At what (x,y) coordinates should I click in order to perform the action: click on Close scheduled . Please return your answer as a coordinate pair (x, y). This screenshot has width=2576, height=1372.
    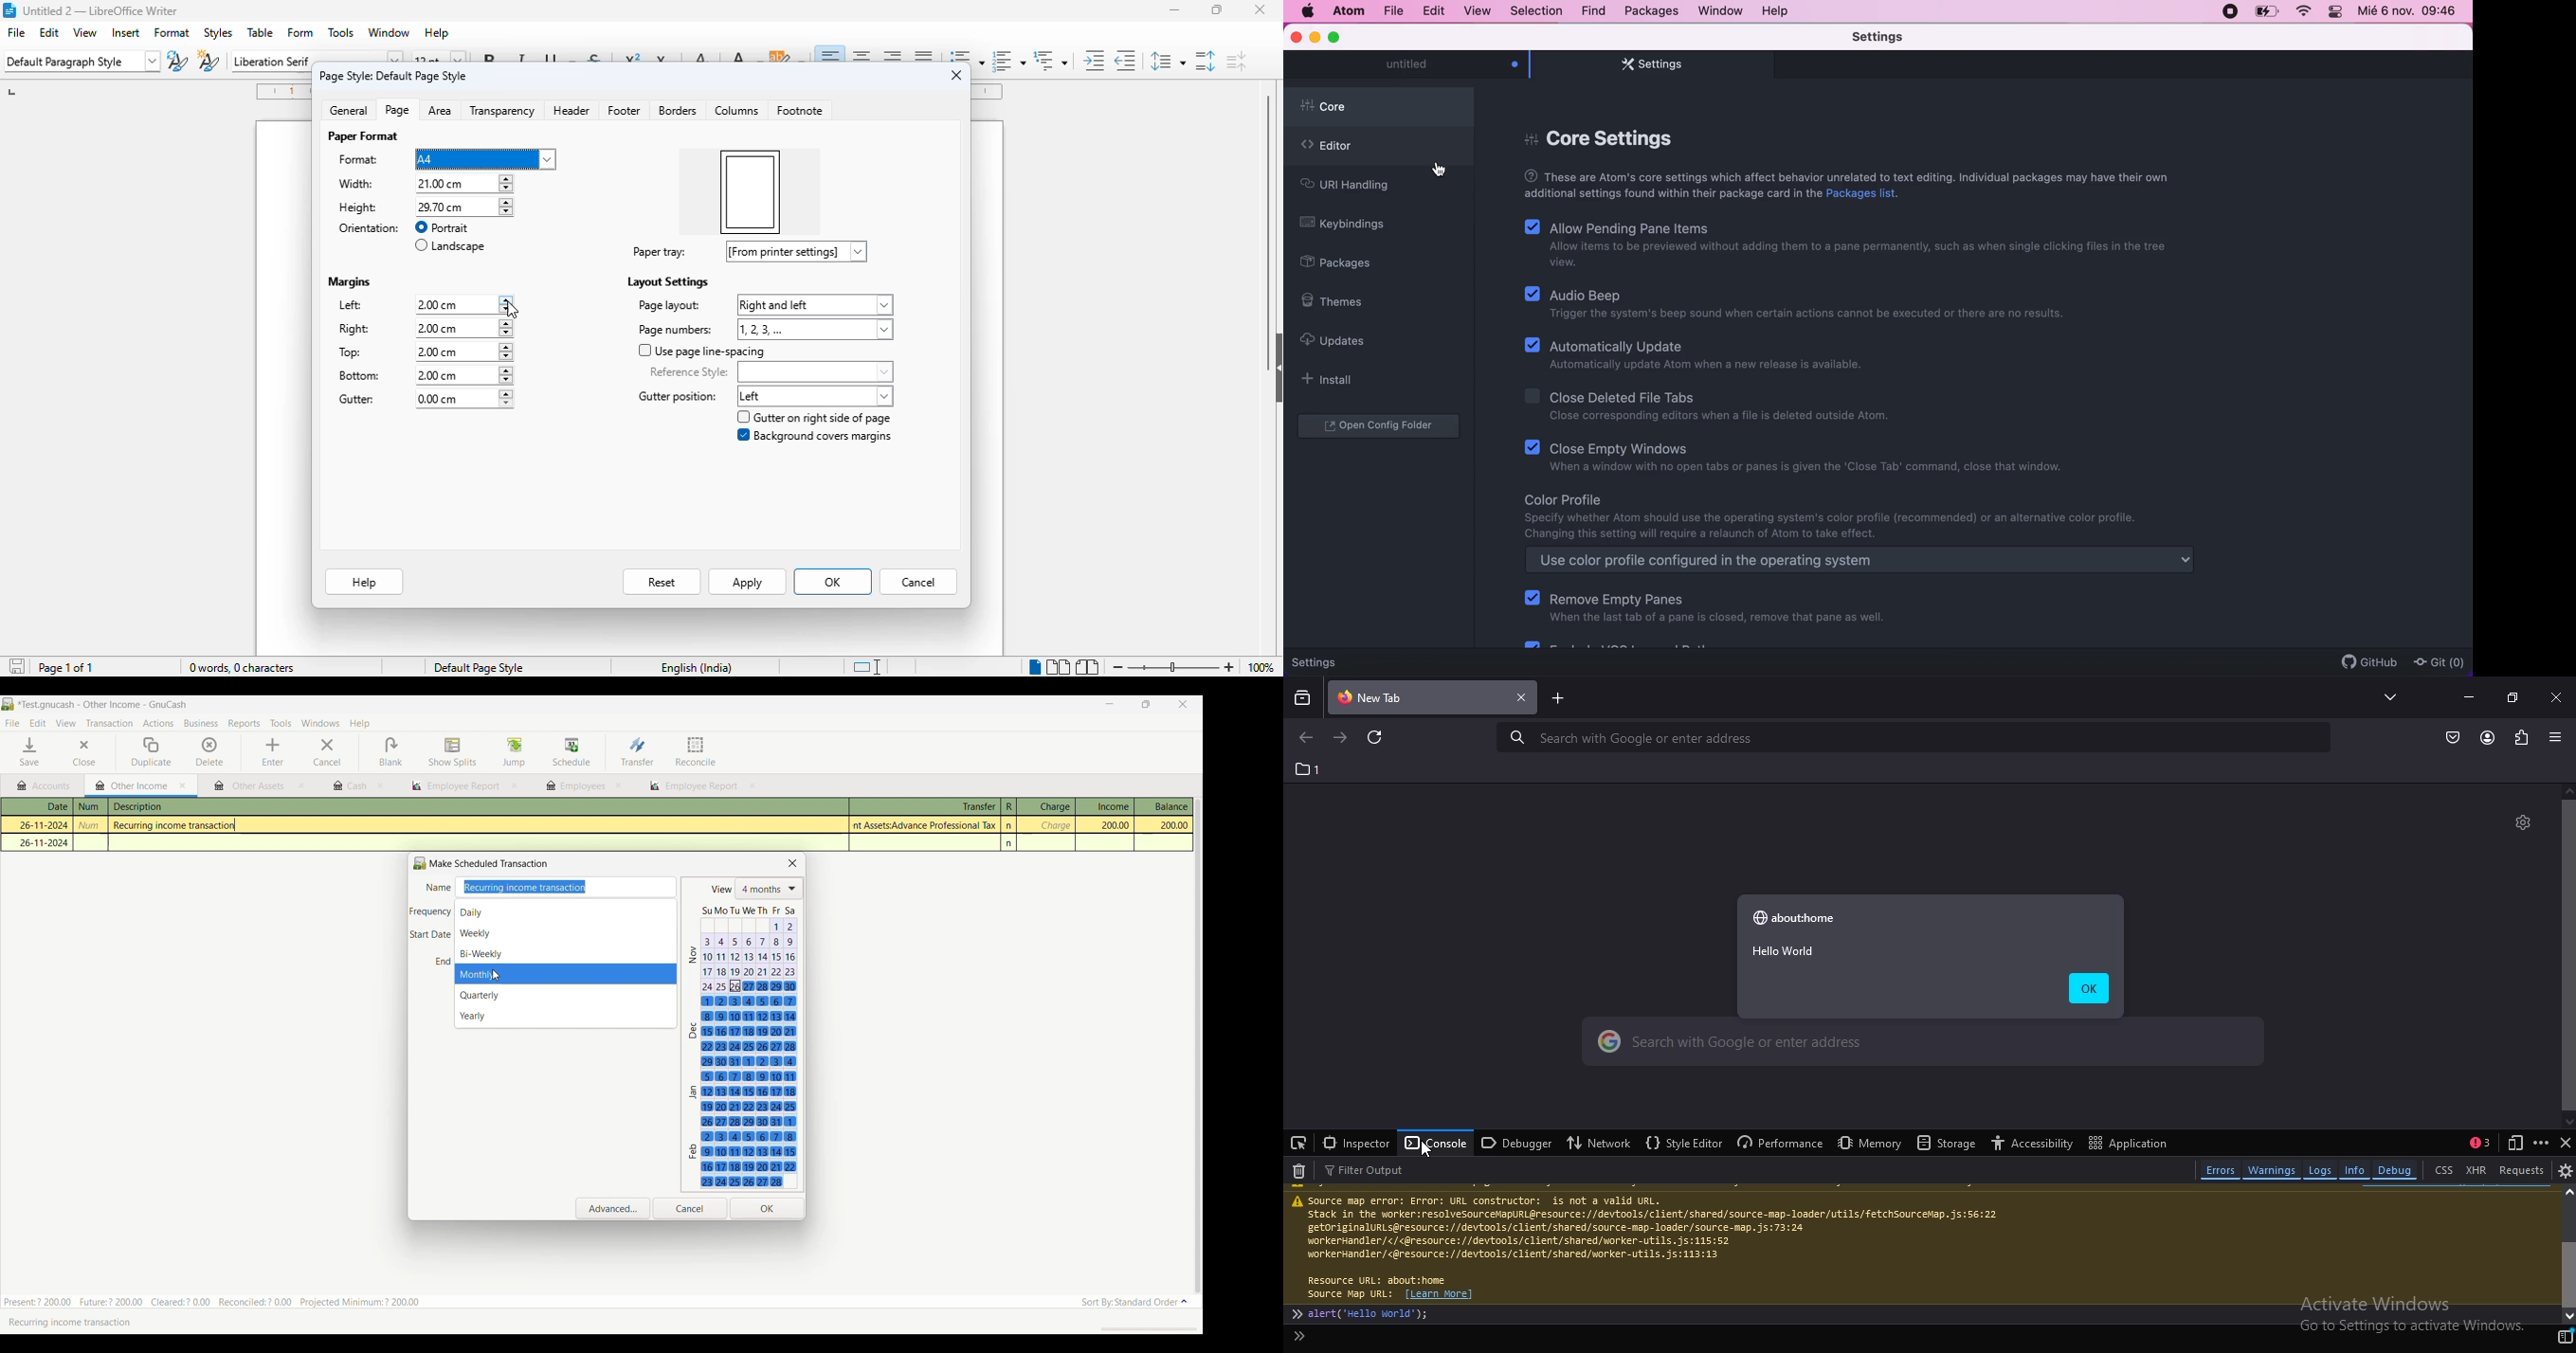
    Looking at the image, I should click on (793, 863).